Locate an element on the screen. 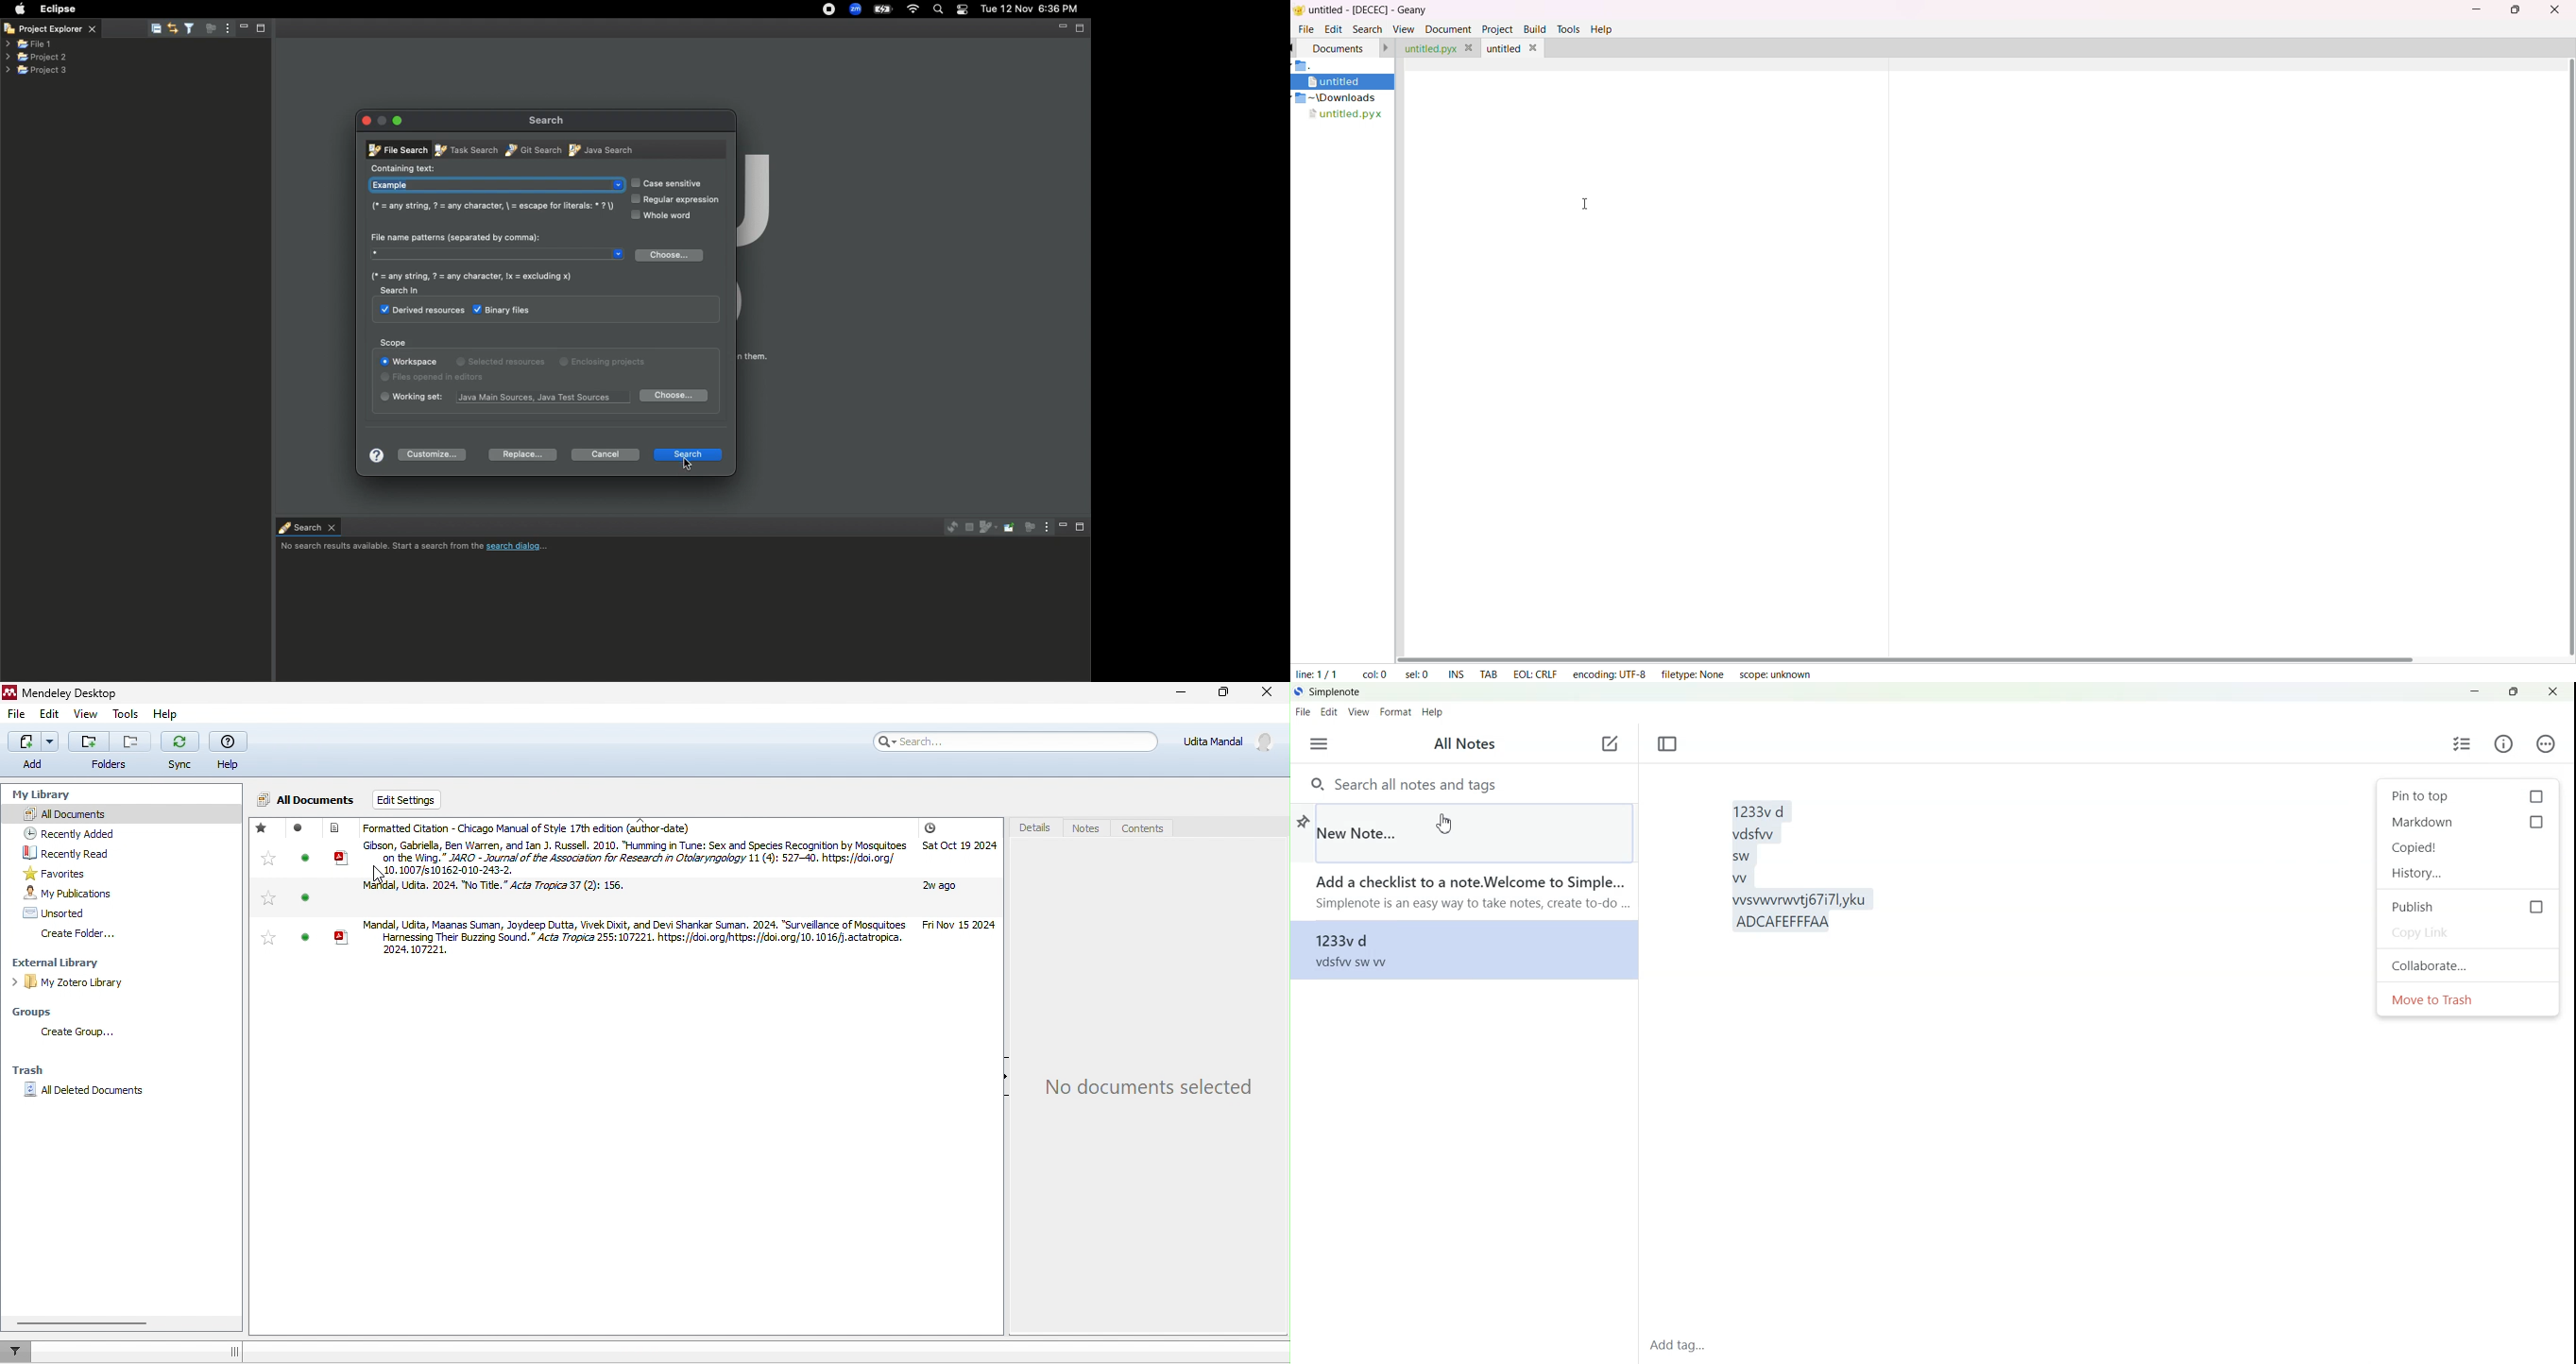 Image resolution: width=2576 pixels, height=1372 pixels. 1233v d vdsfw sw W www677lyku ADCAFEFFFAA  is located at coordinates (2008, 1049).